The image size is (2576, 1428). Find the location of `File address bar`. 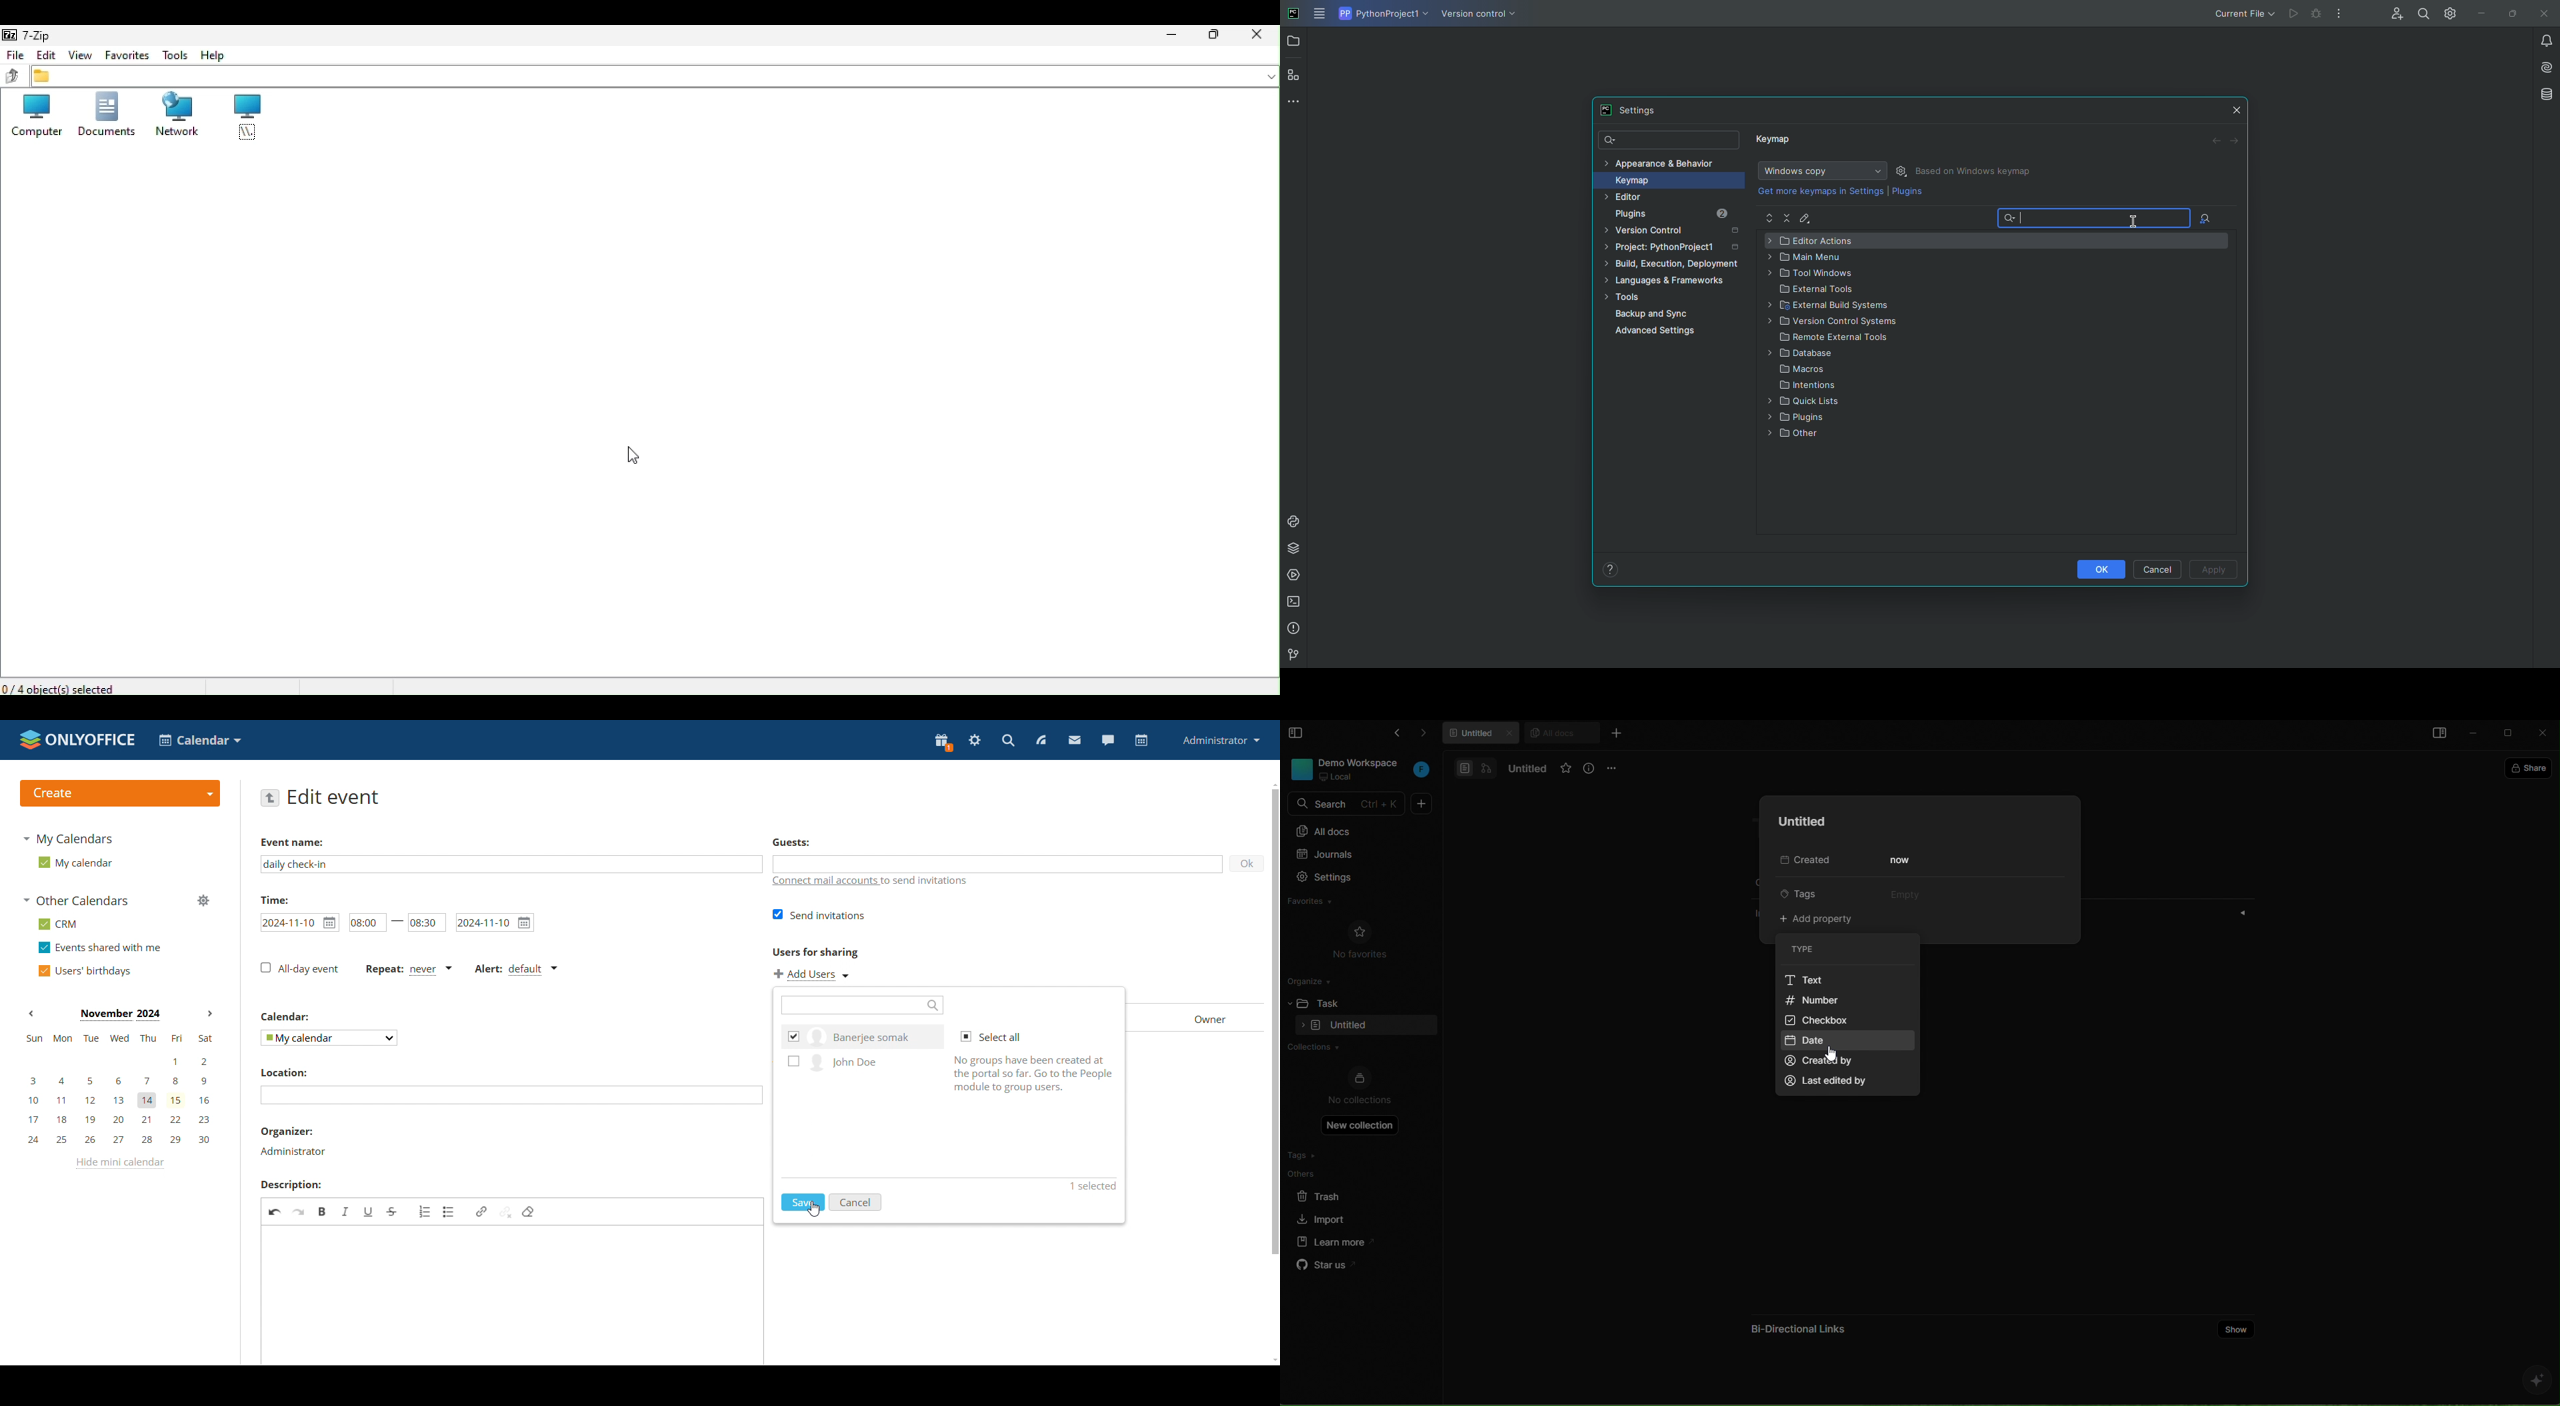

File address bar is located at coordinates (655, 77).